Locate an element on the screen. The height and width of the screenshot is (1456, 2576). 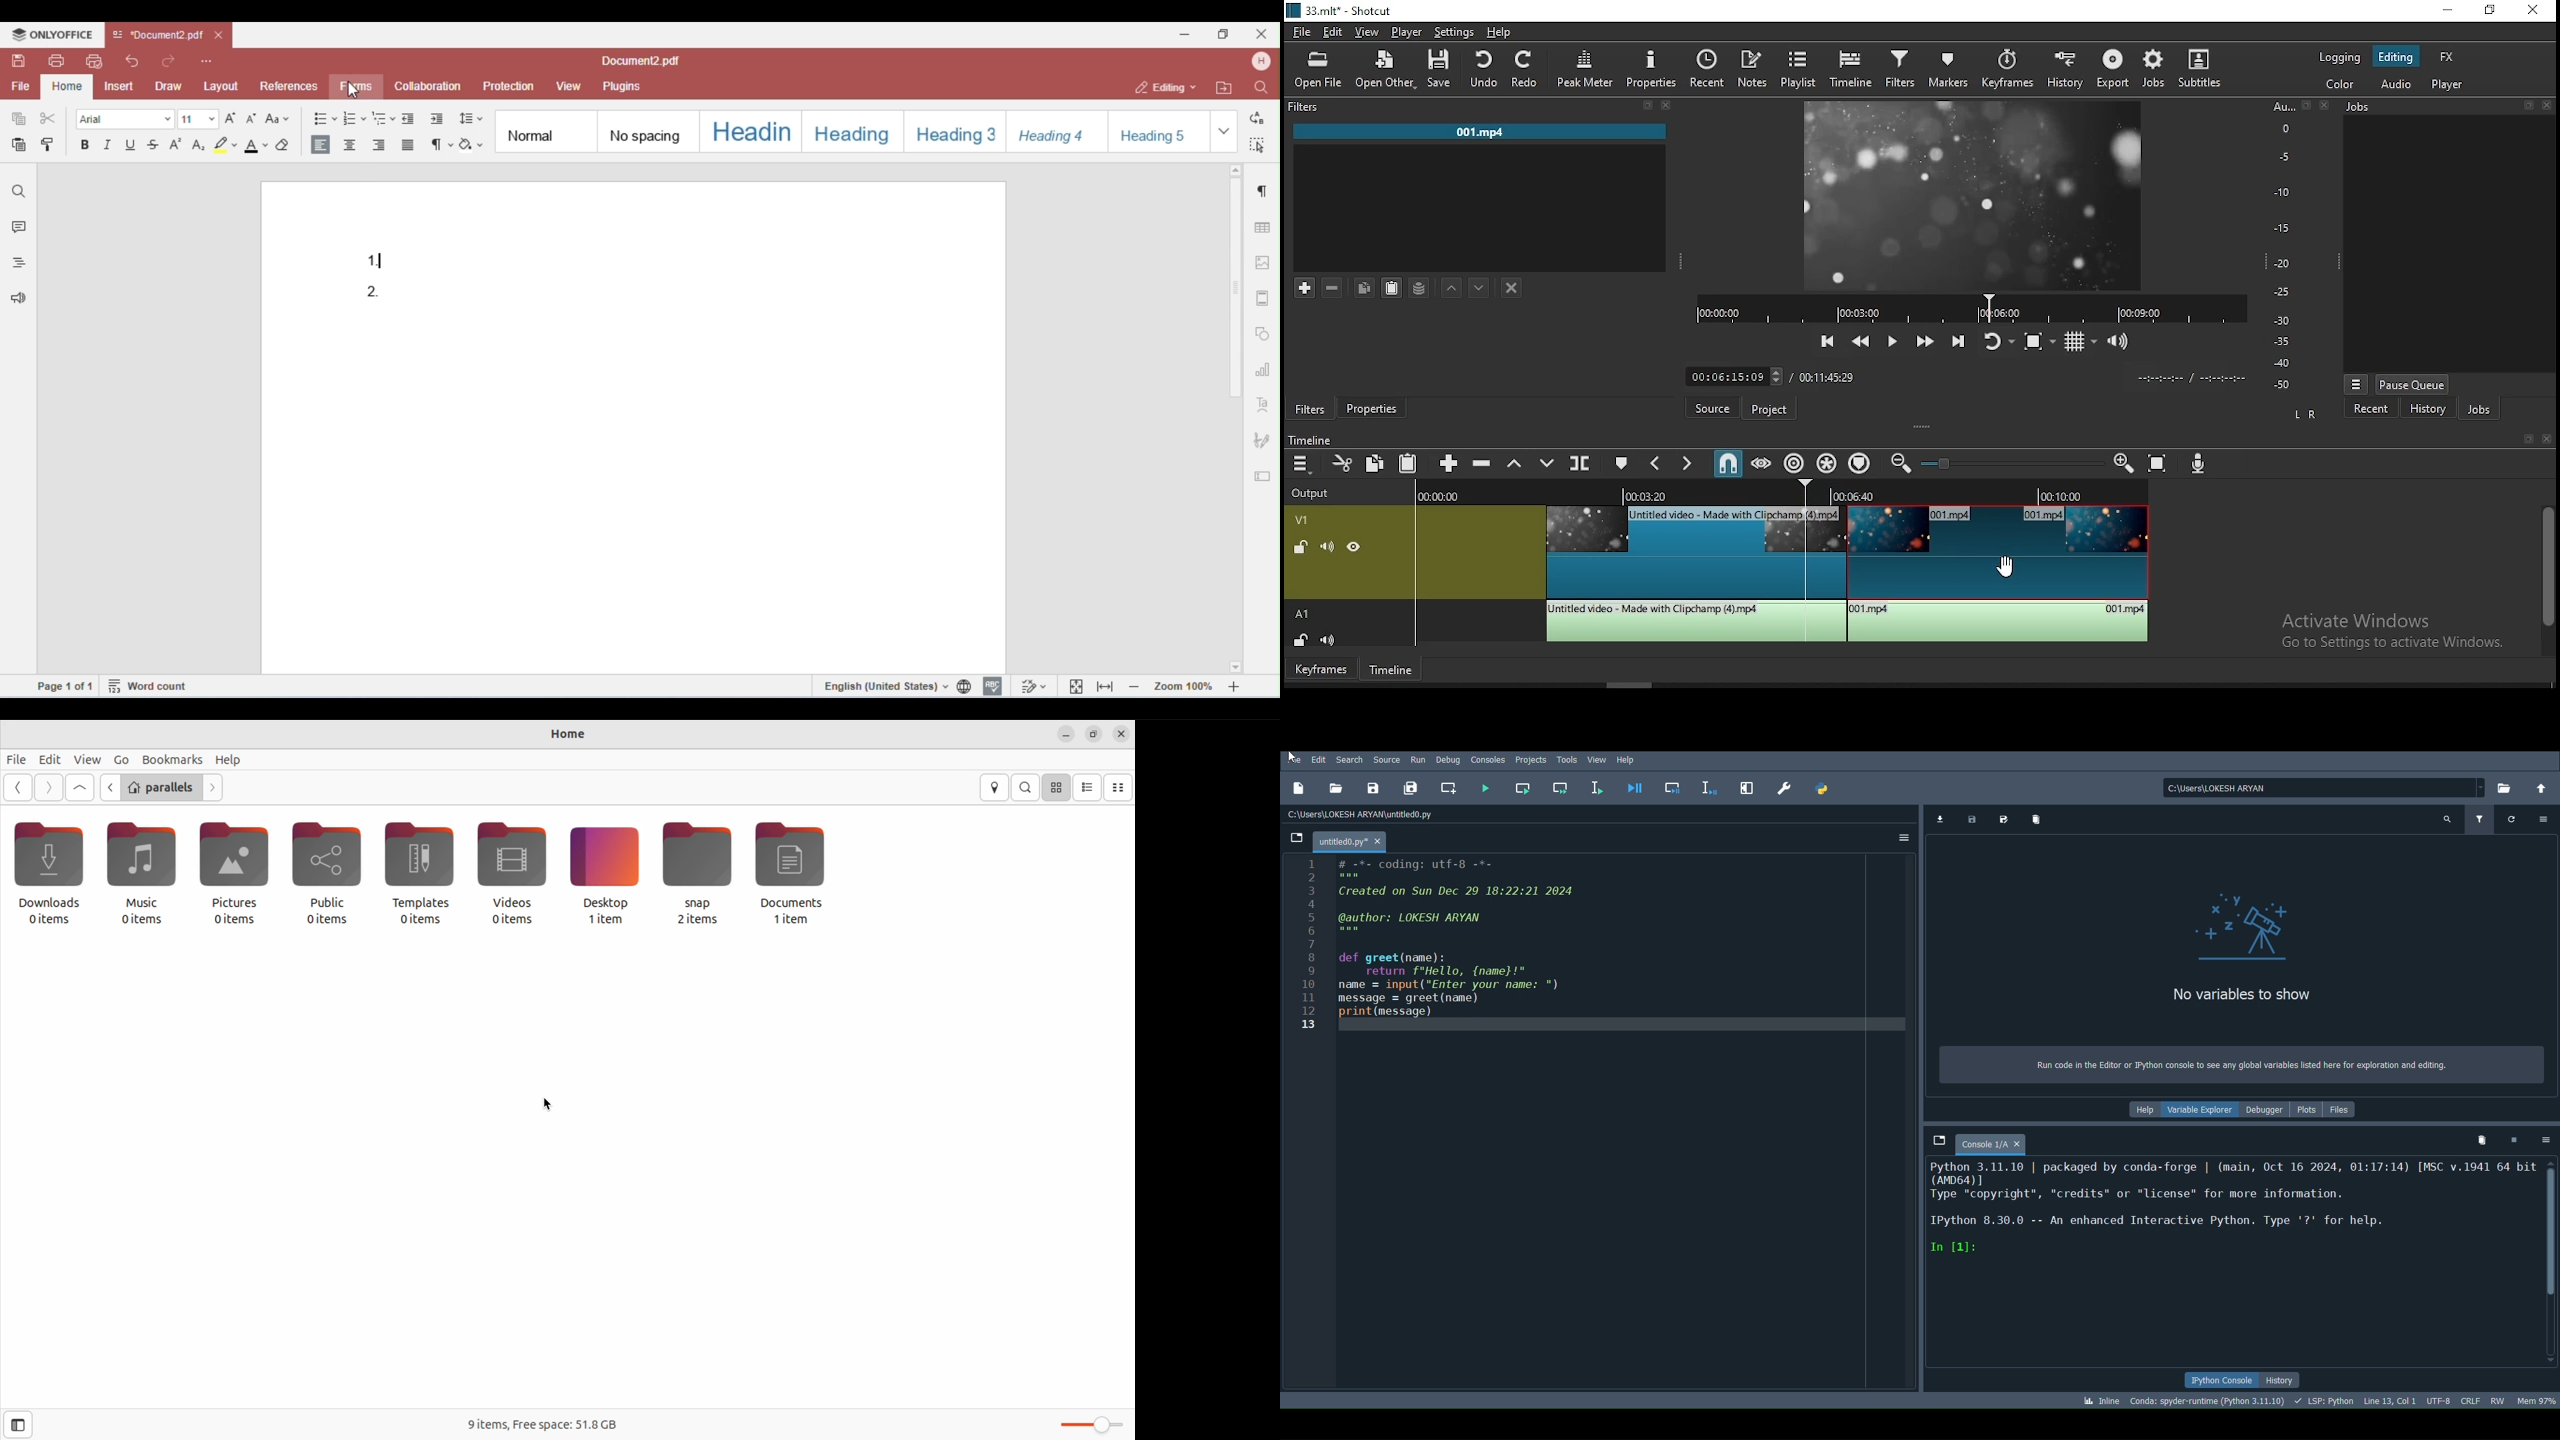
video track is located at coordinates (1301, 520).